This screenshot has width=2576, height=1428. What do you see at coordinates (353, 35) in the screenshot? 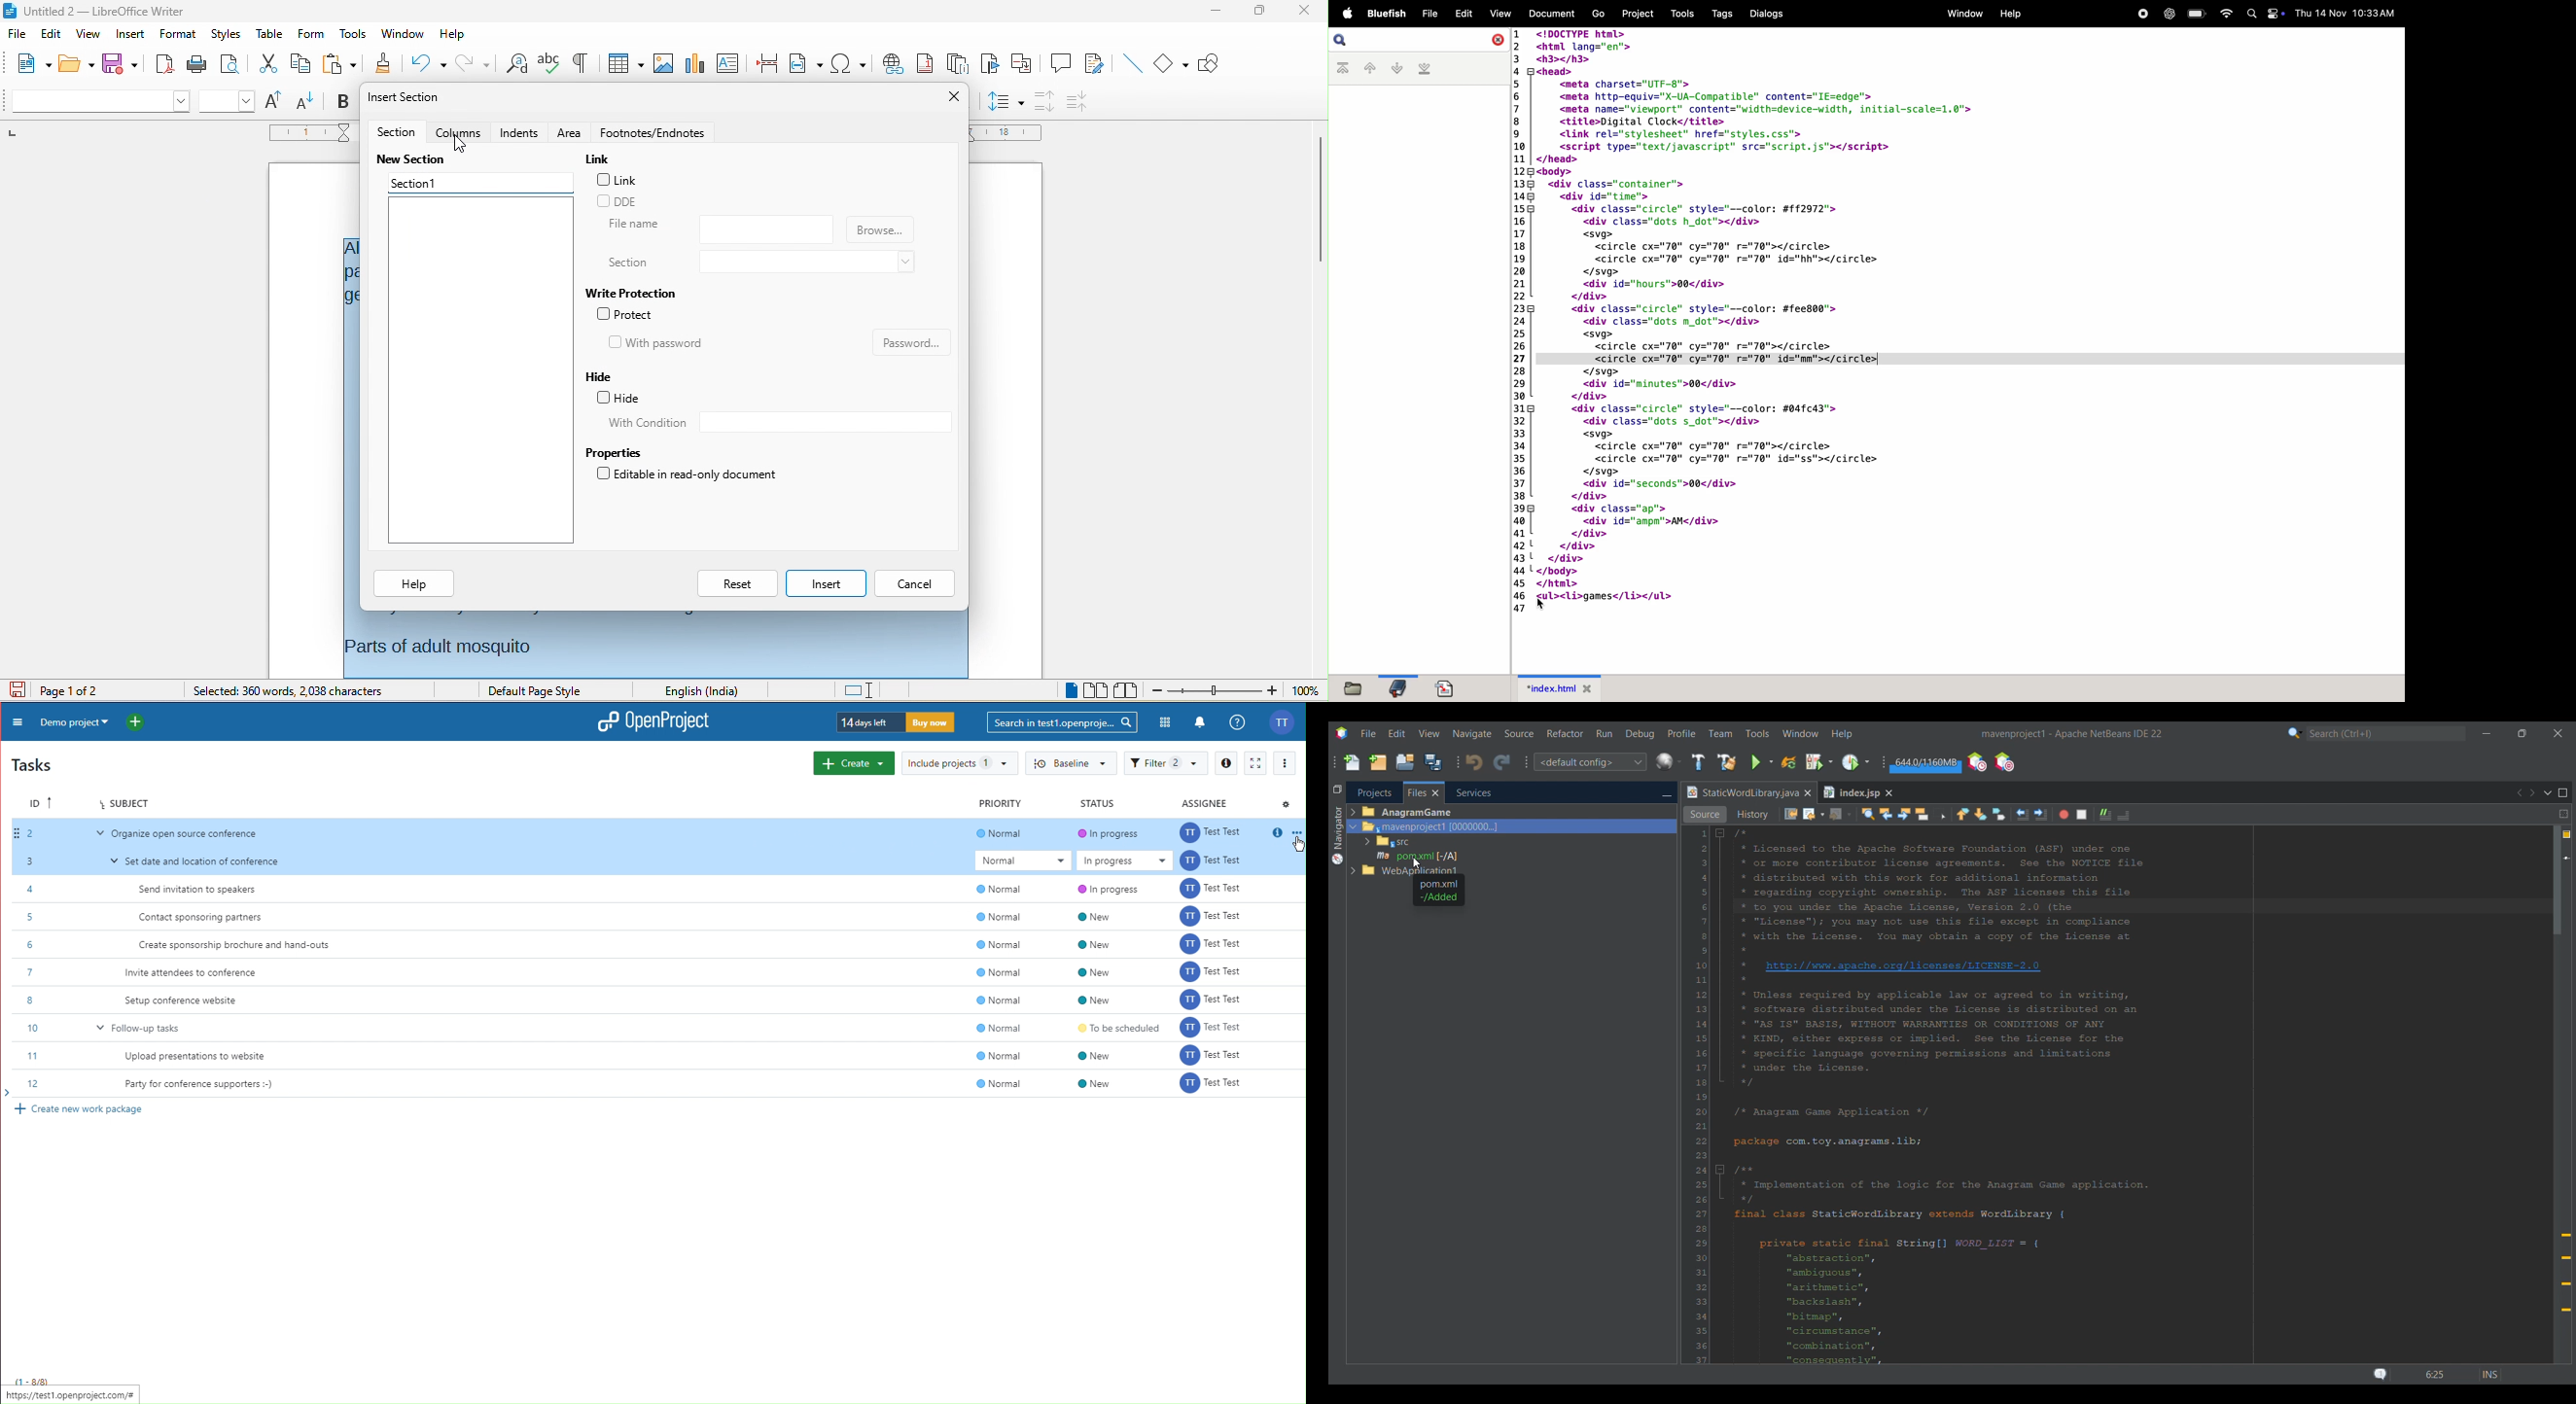
I see `tools` at bounding box center [353, 35].